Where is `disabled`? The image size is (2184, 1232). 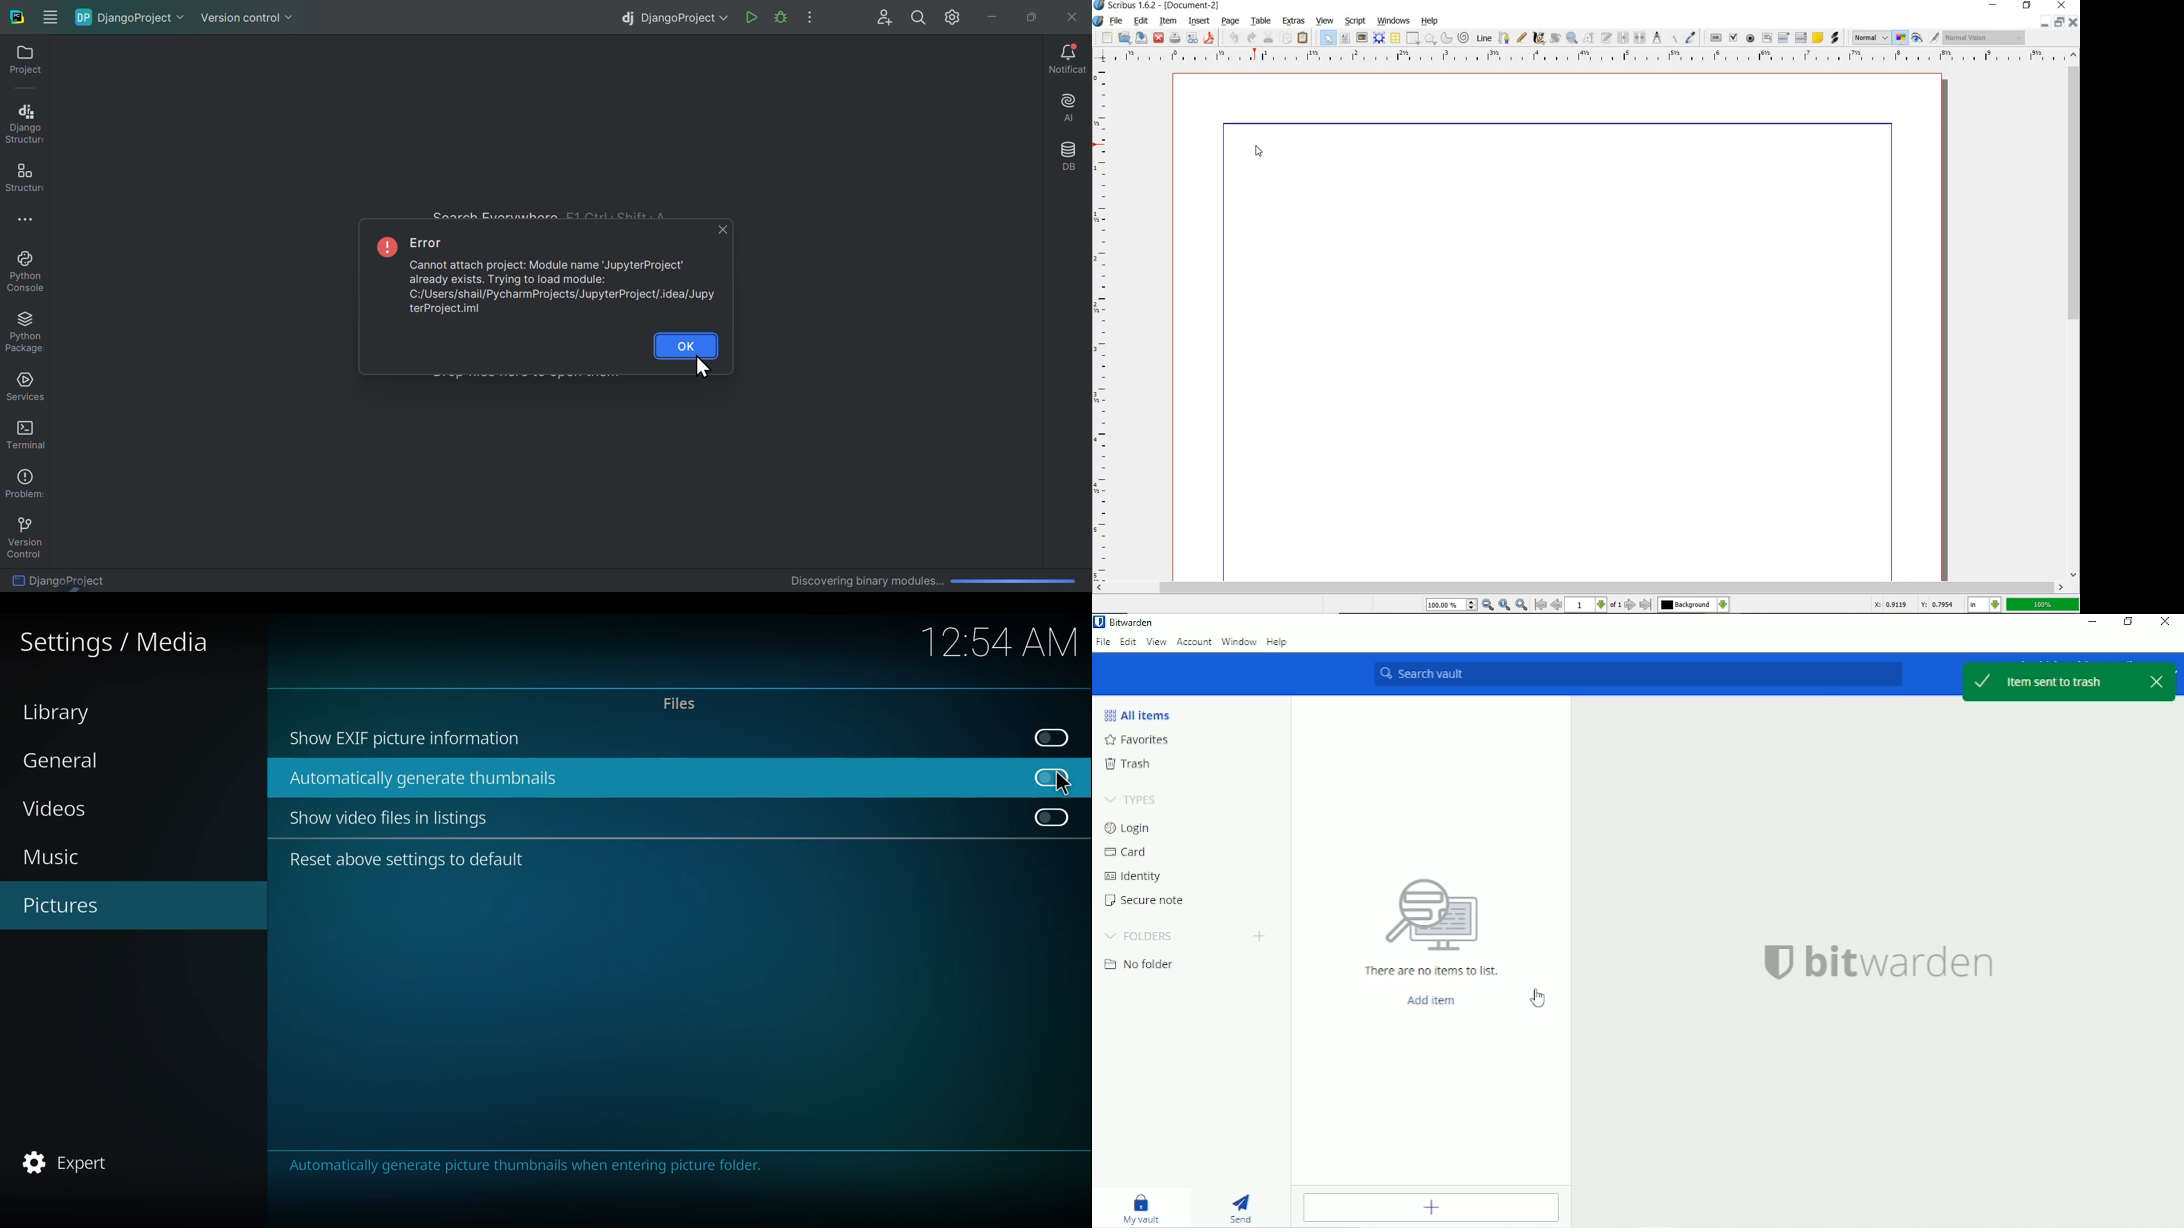
disabled is located at coordinates (1051, 777).